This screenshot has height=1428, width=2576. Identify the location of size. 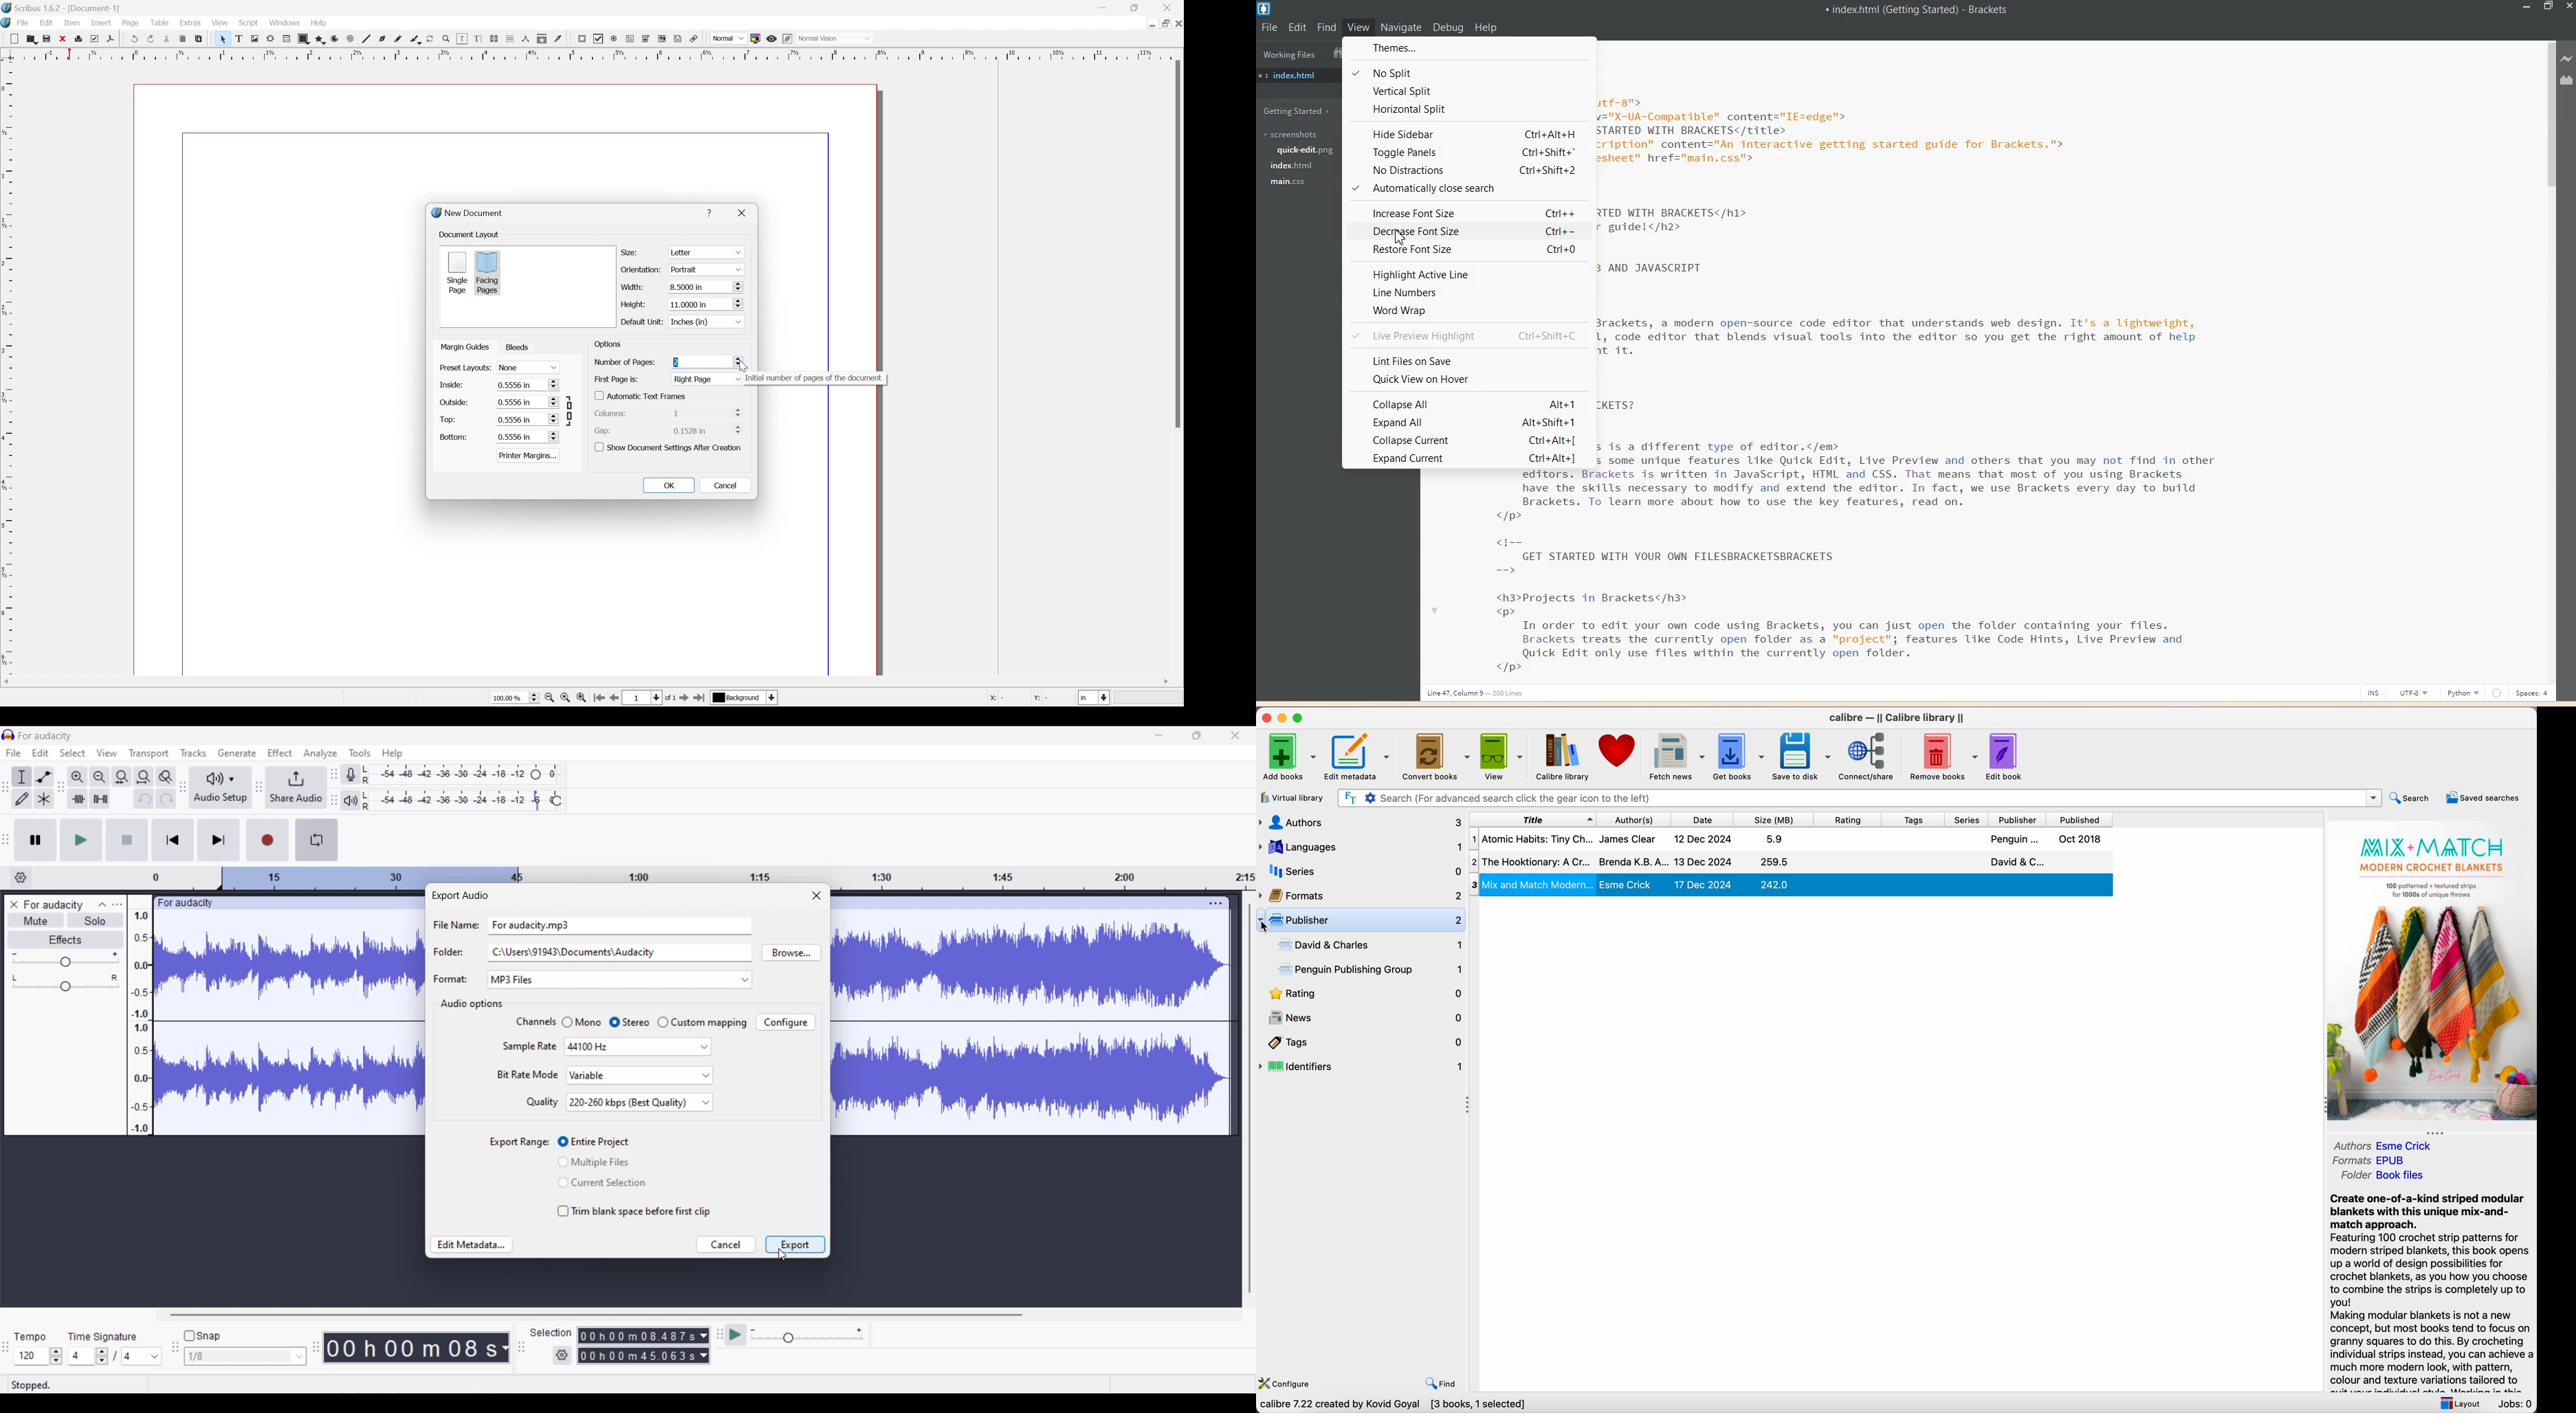
(1778, 820).